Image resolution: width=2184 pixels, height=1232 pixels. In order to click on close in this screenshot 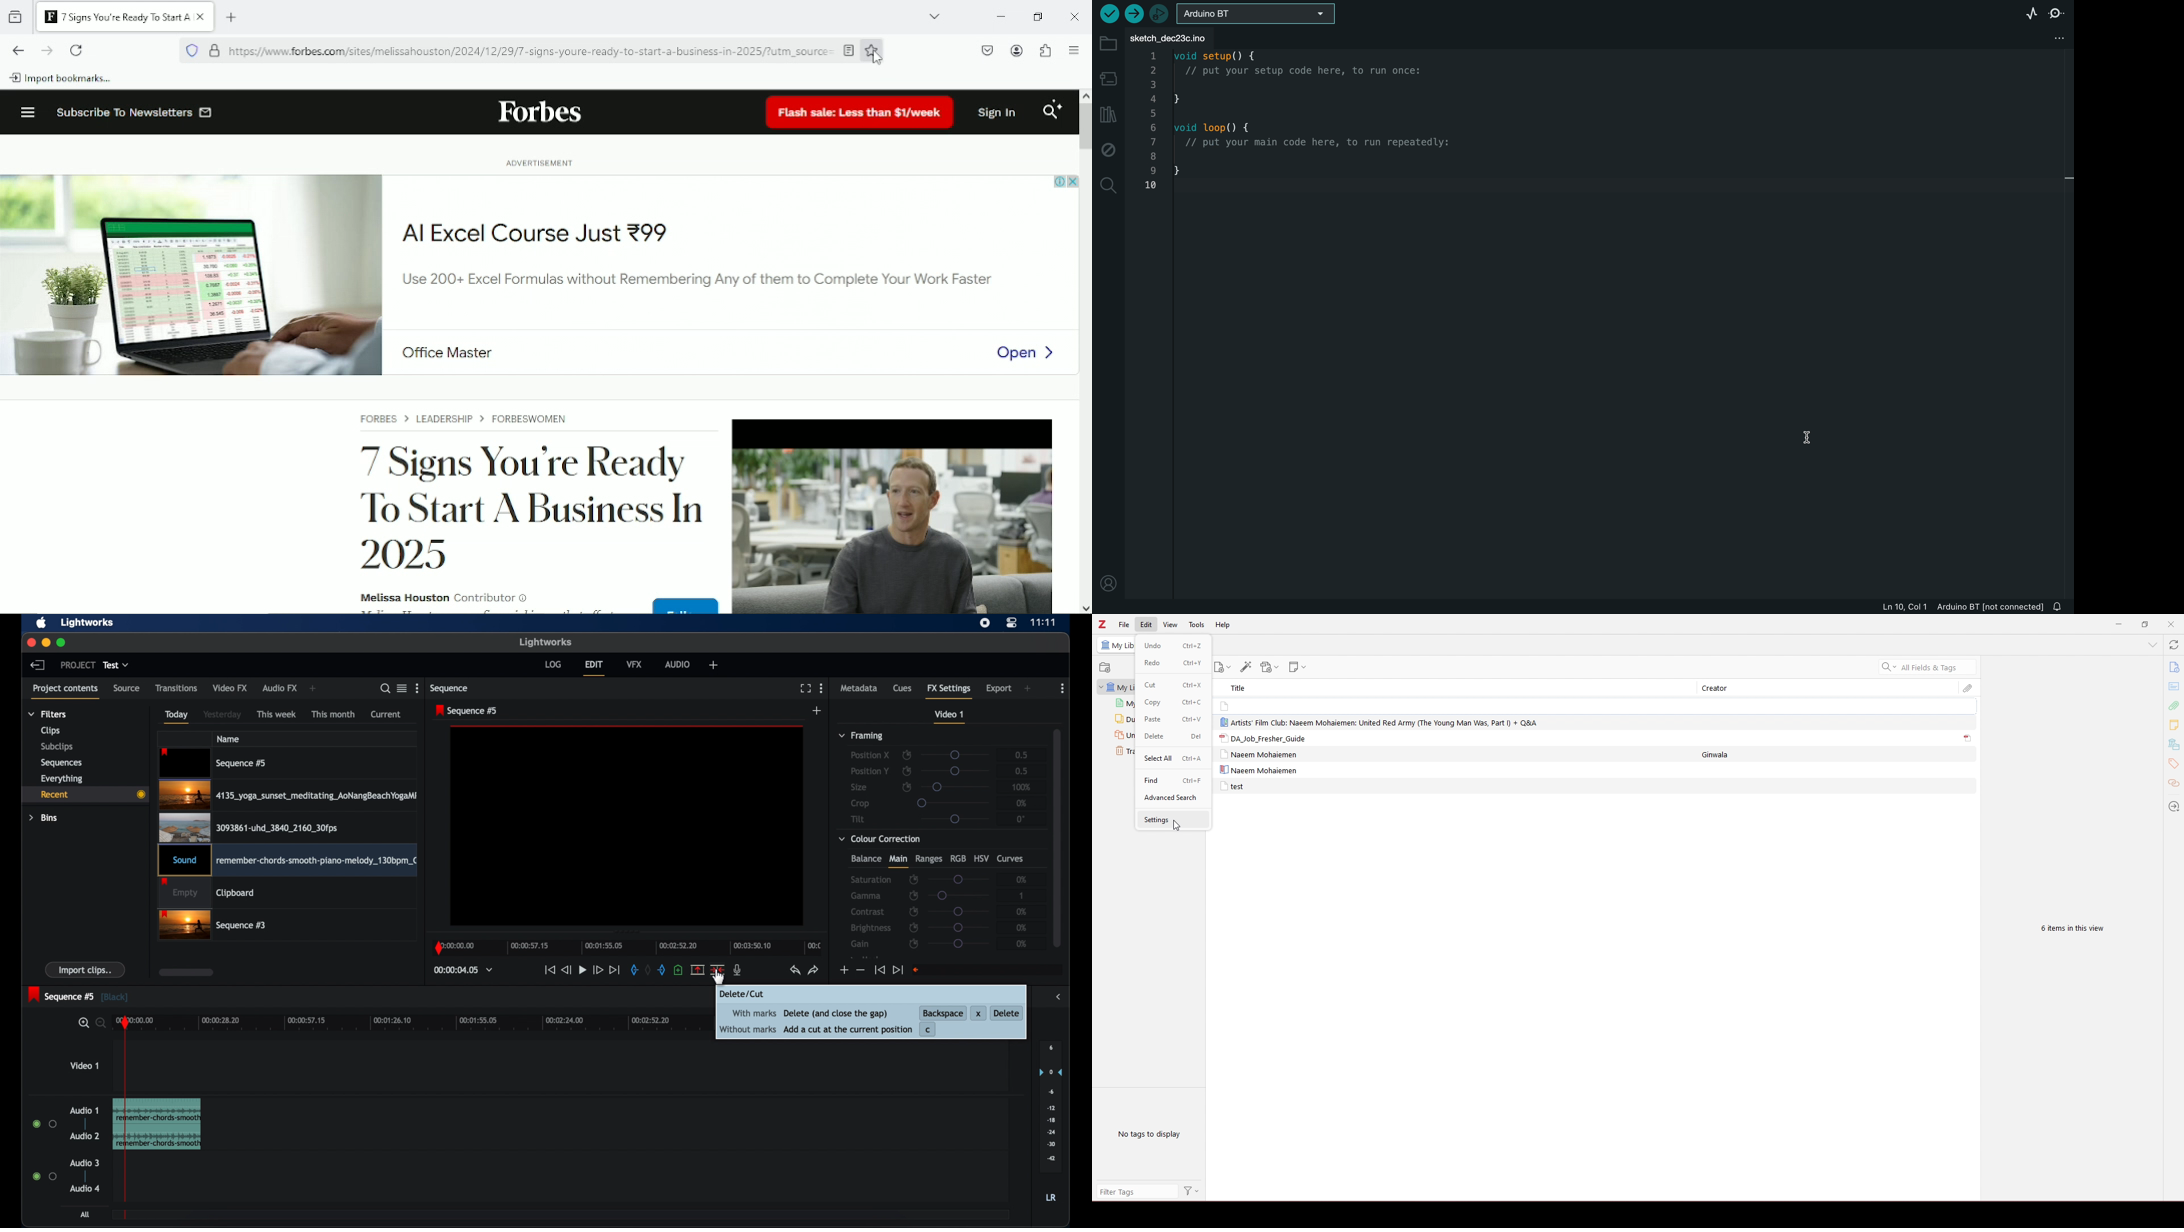, I will do `click(2171, 624)`.